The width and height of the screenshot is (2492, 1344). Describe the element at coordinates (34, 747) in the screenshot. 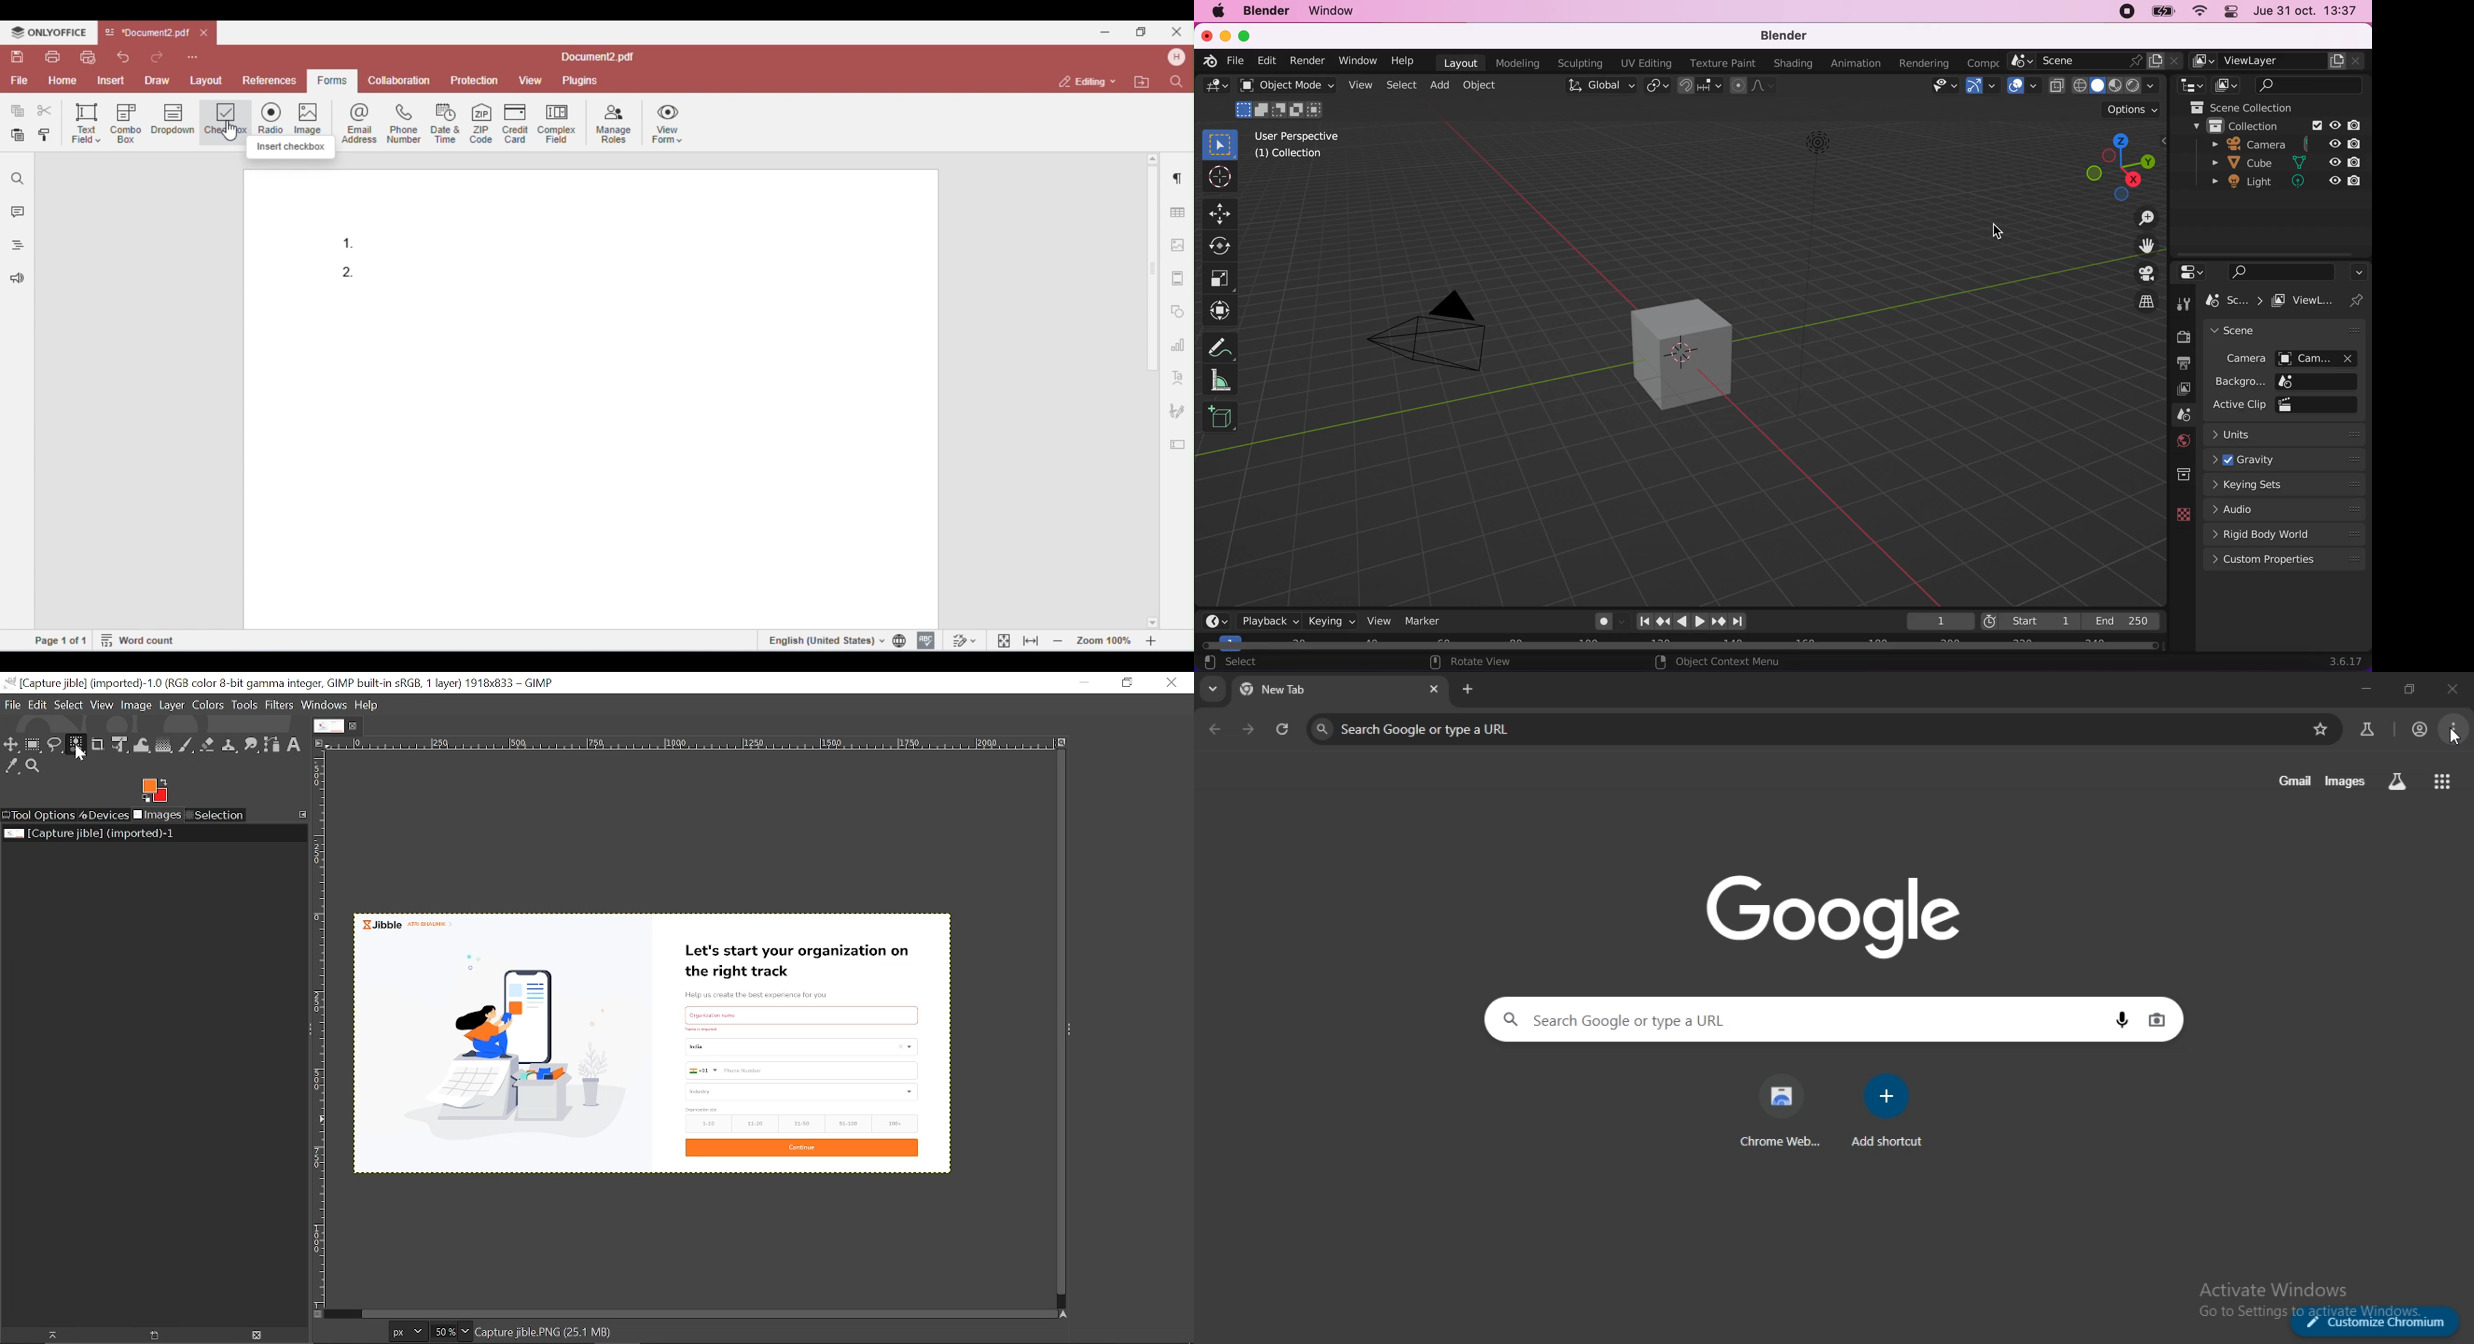

I see `Rectangular select tool` at that location.